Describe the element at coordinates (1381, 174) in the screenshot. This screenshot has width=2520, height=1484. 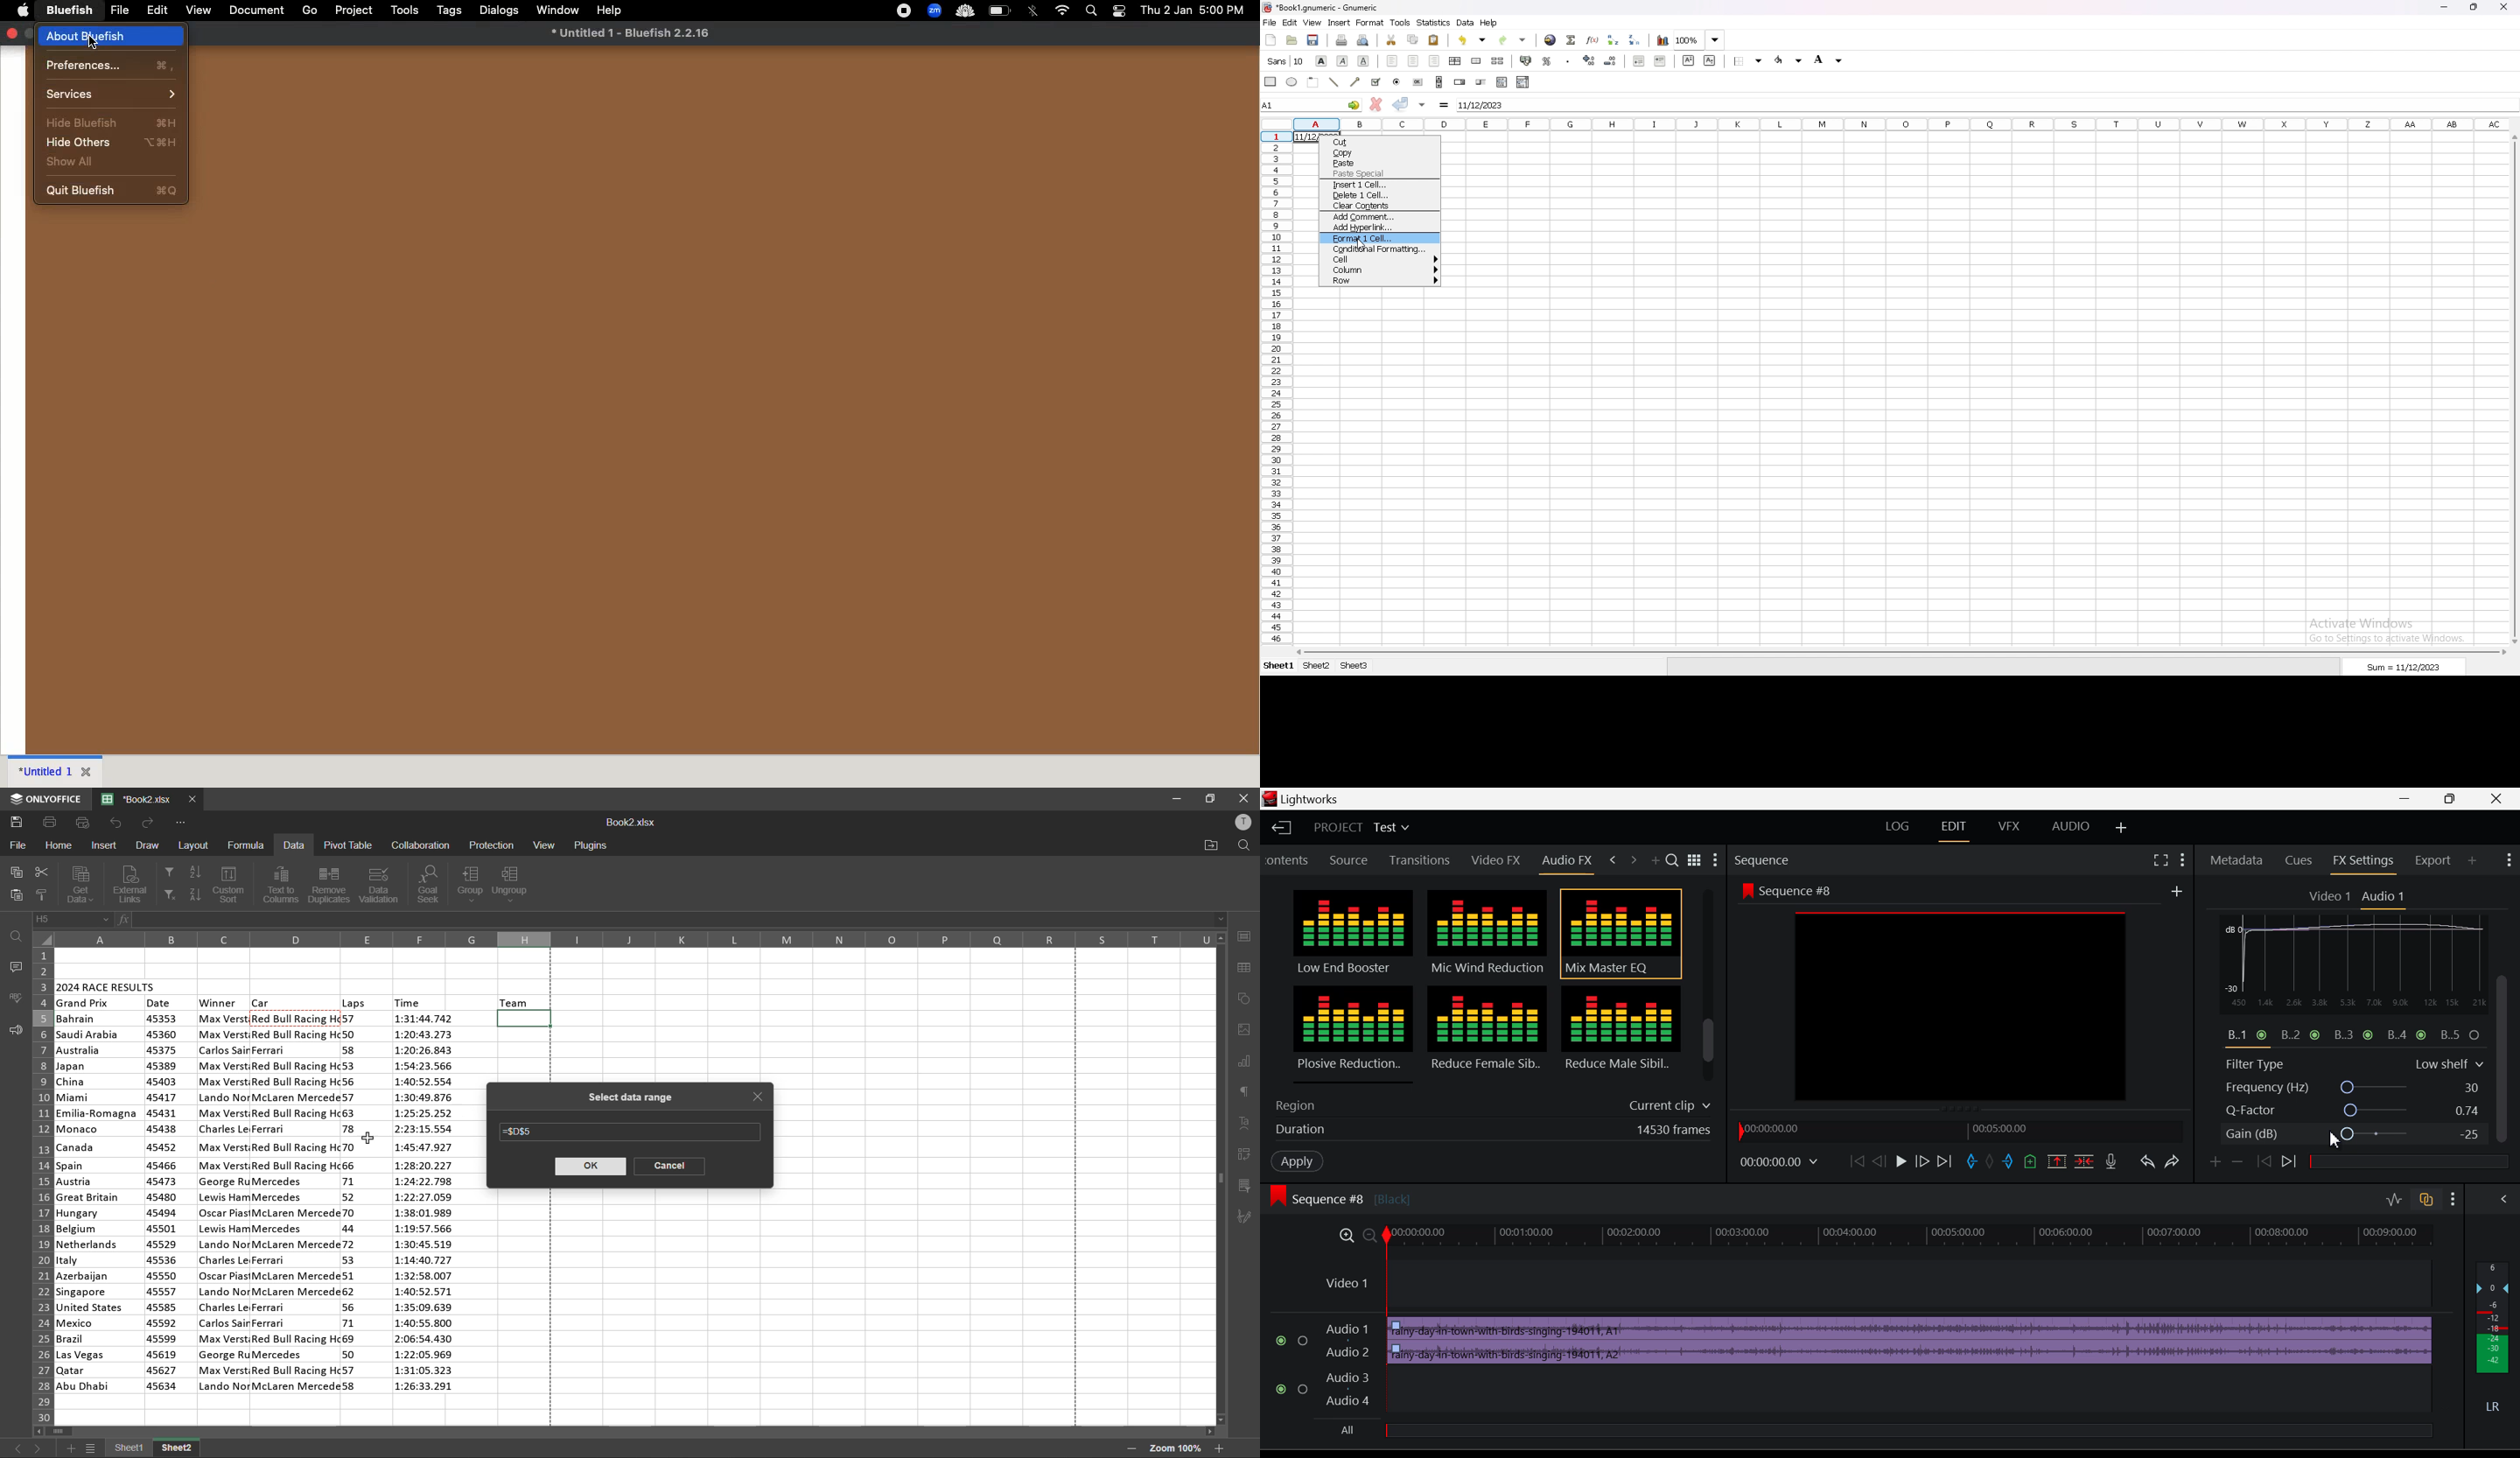
I see `paste special` at that location.